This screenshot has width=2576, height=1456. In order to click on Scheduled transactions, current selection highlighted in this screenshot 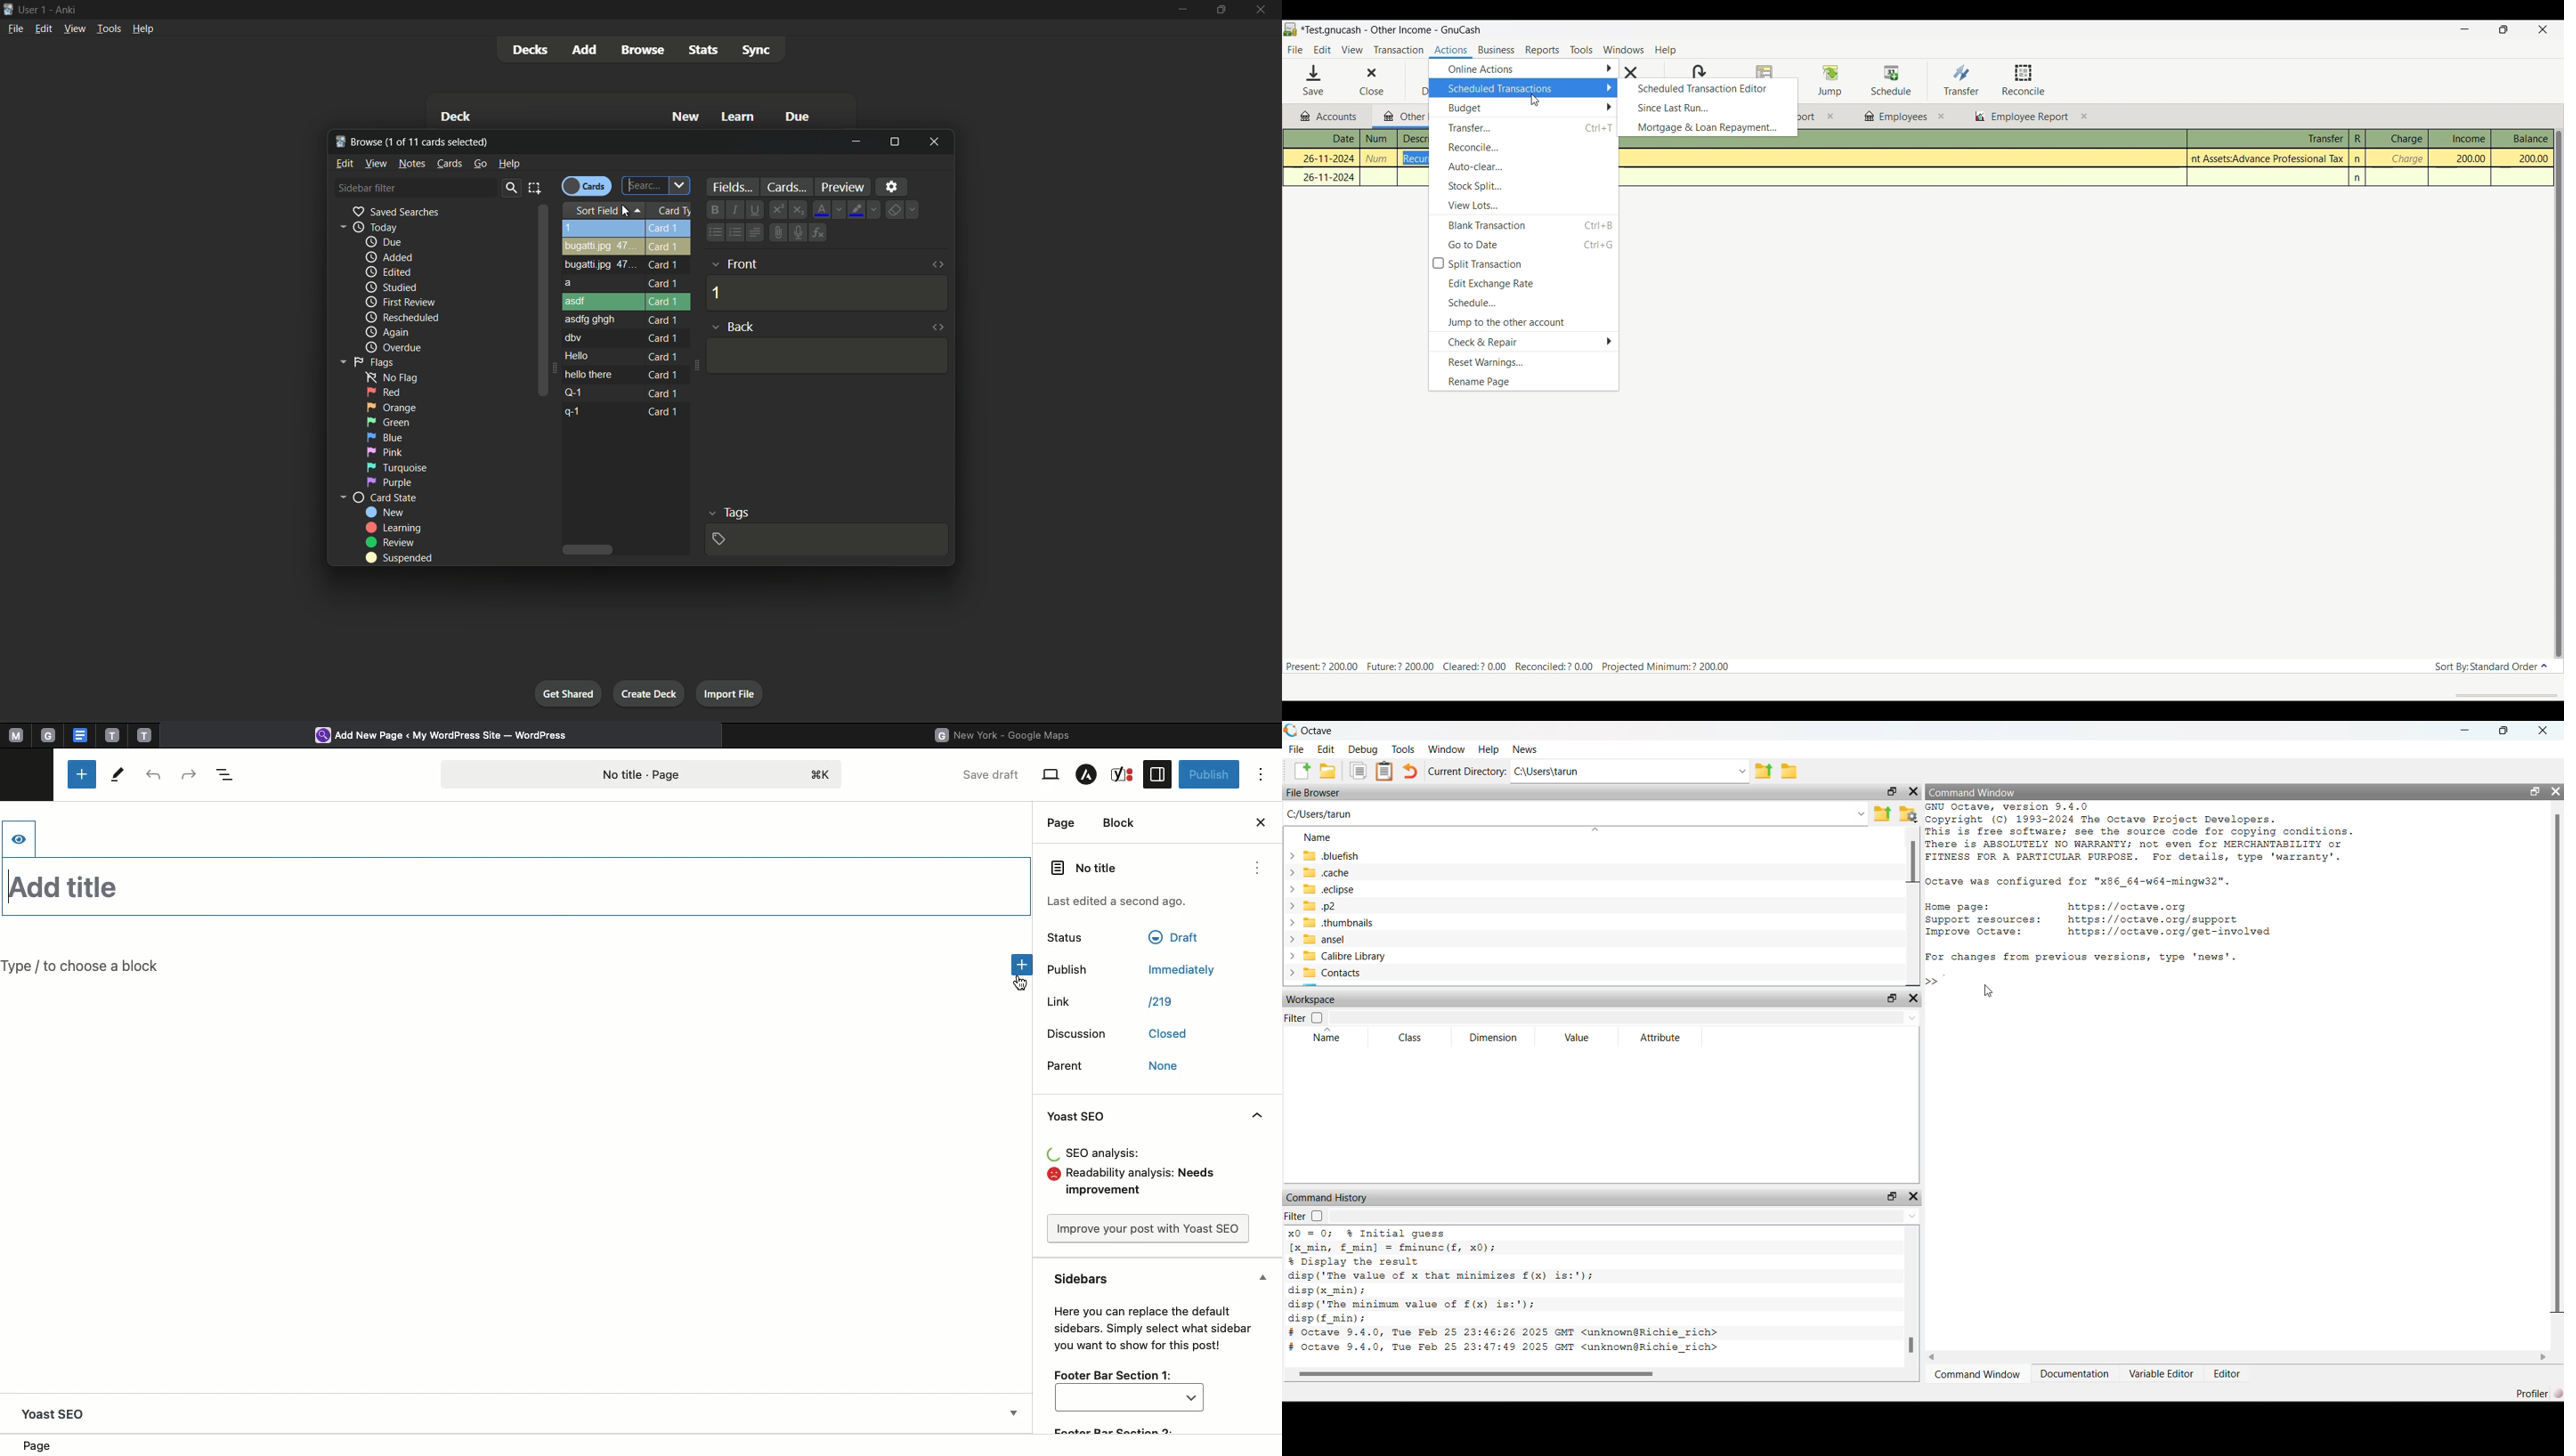, I will do `click(1522, 88)`.